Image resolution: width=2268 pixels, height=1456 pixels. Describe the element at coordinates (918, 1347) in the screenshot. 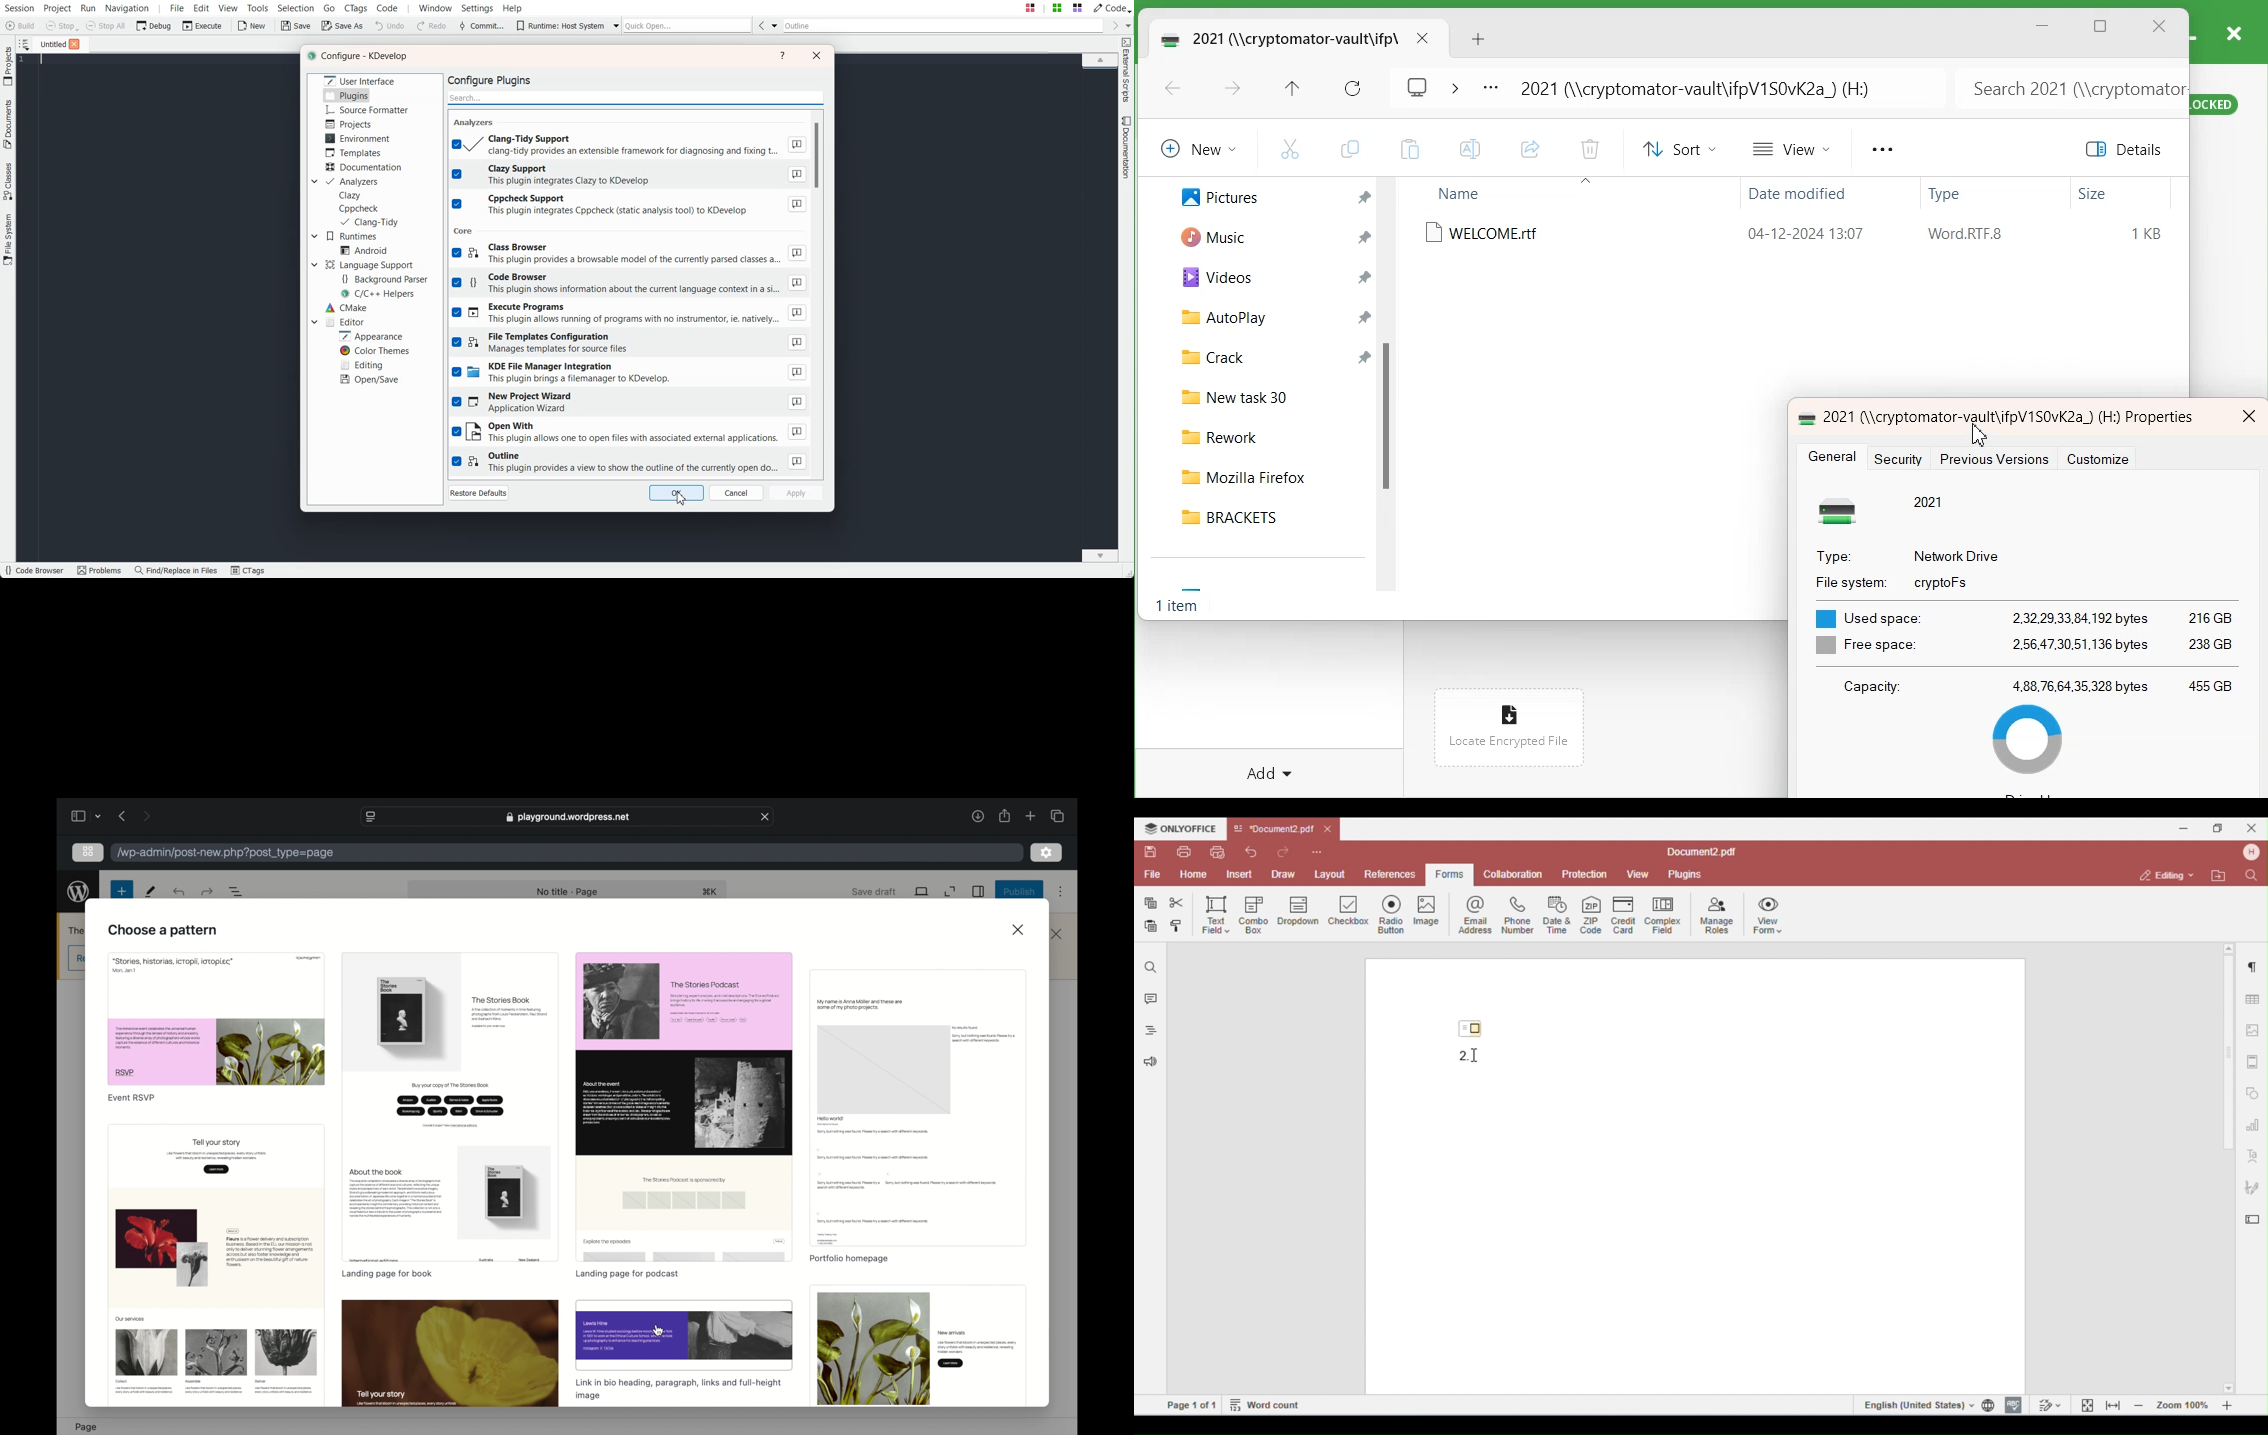

I see `preview` at that location.